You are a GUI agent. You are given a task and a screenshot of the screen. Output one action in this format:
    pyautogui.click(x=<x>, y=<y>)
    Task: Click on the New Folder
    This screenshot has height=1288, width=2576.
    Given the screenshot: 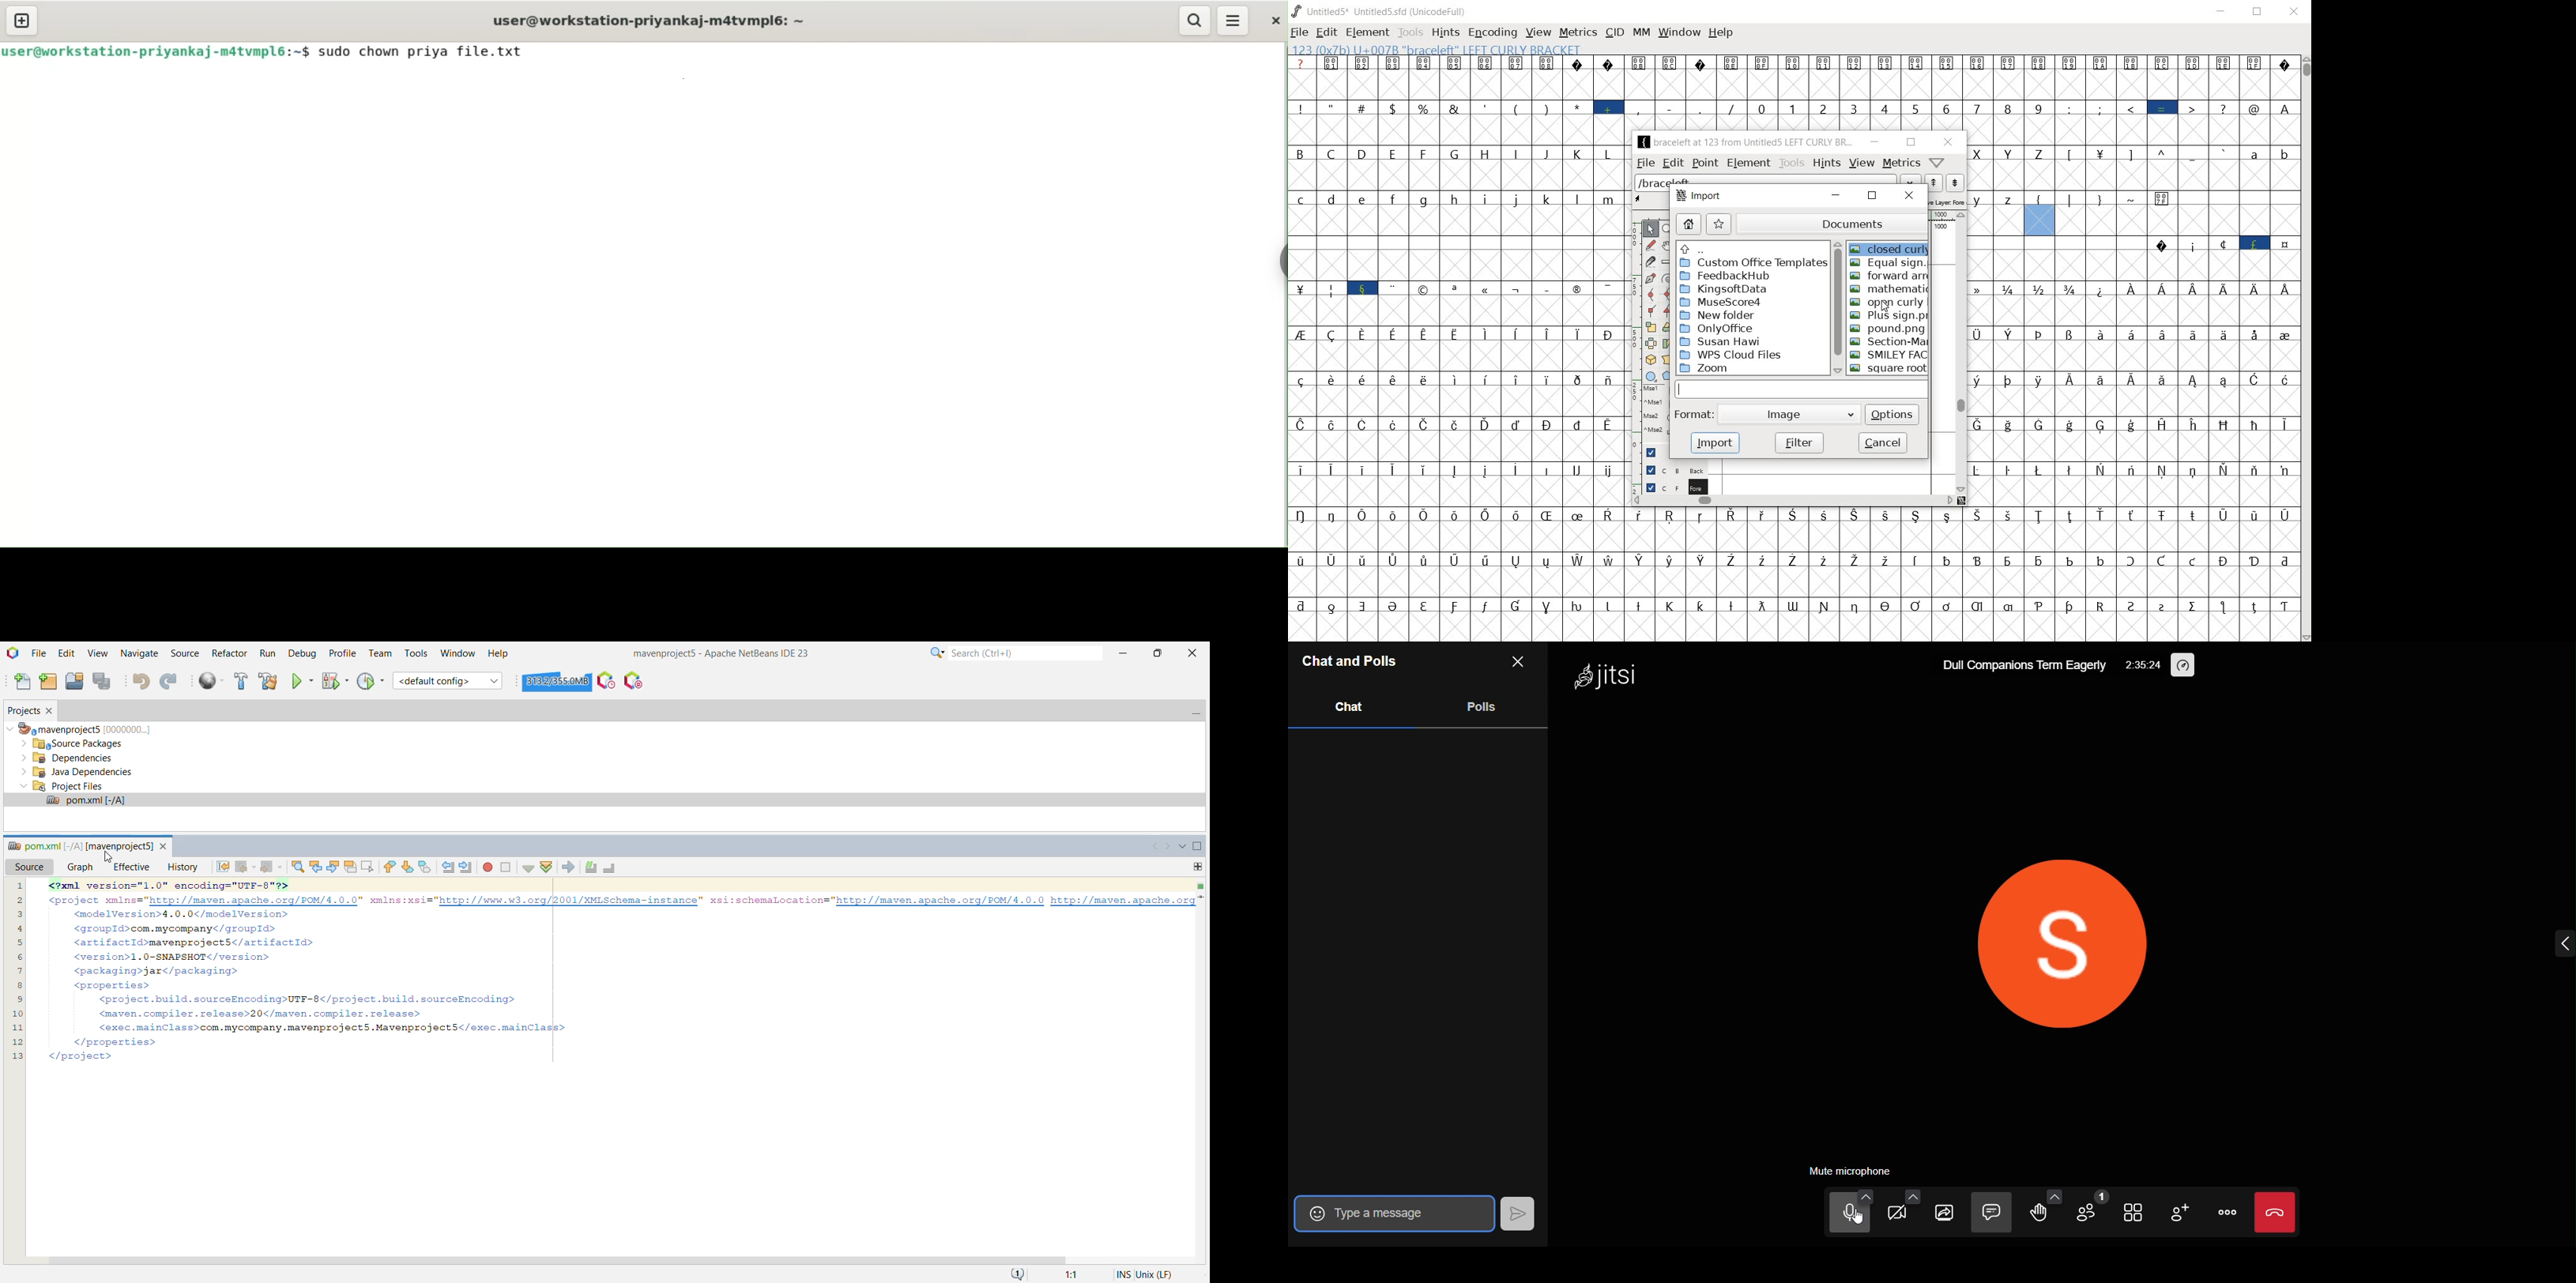 What is the action you would take?
    pyautogui.click(x=1720, y=314)
    